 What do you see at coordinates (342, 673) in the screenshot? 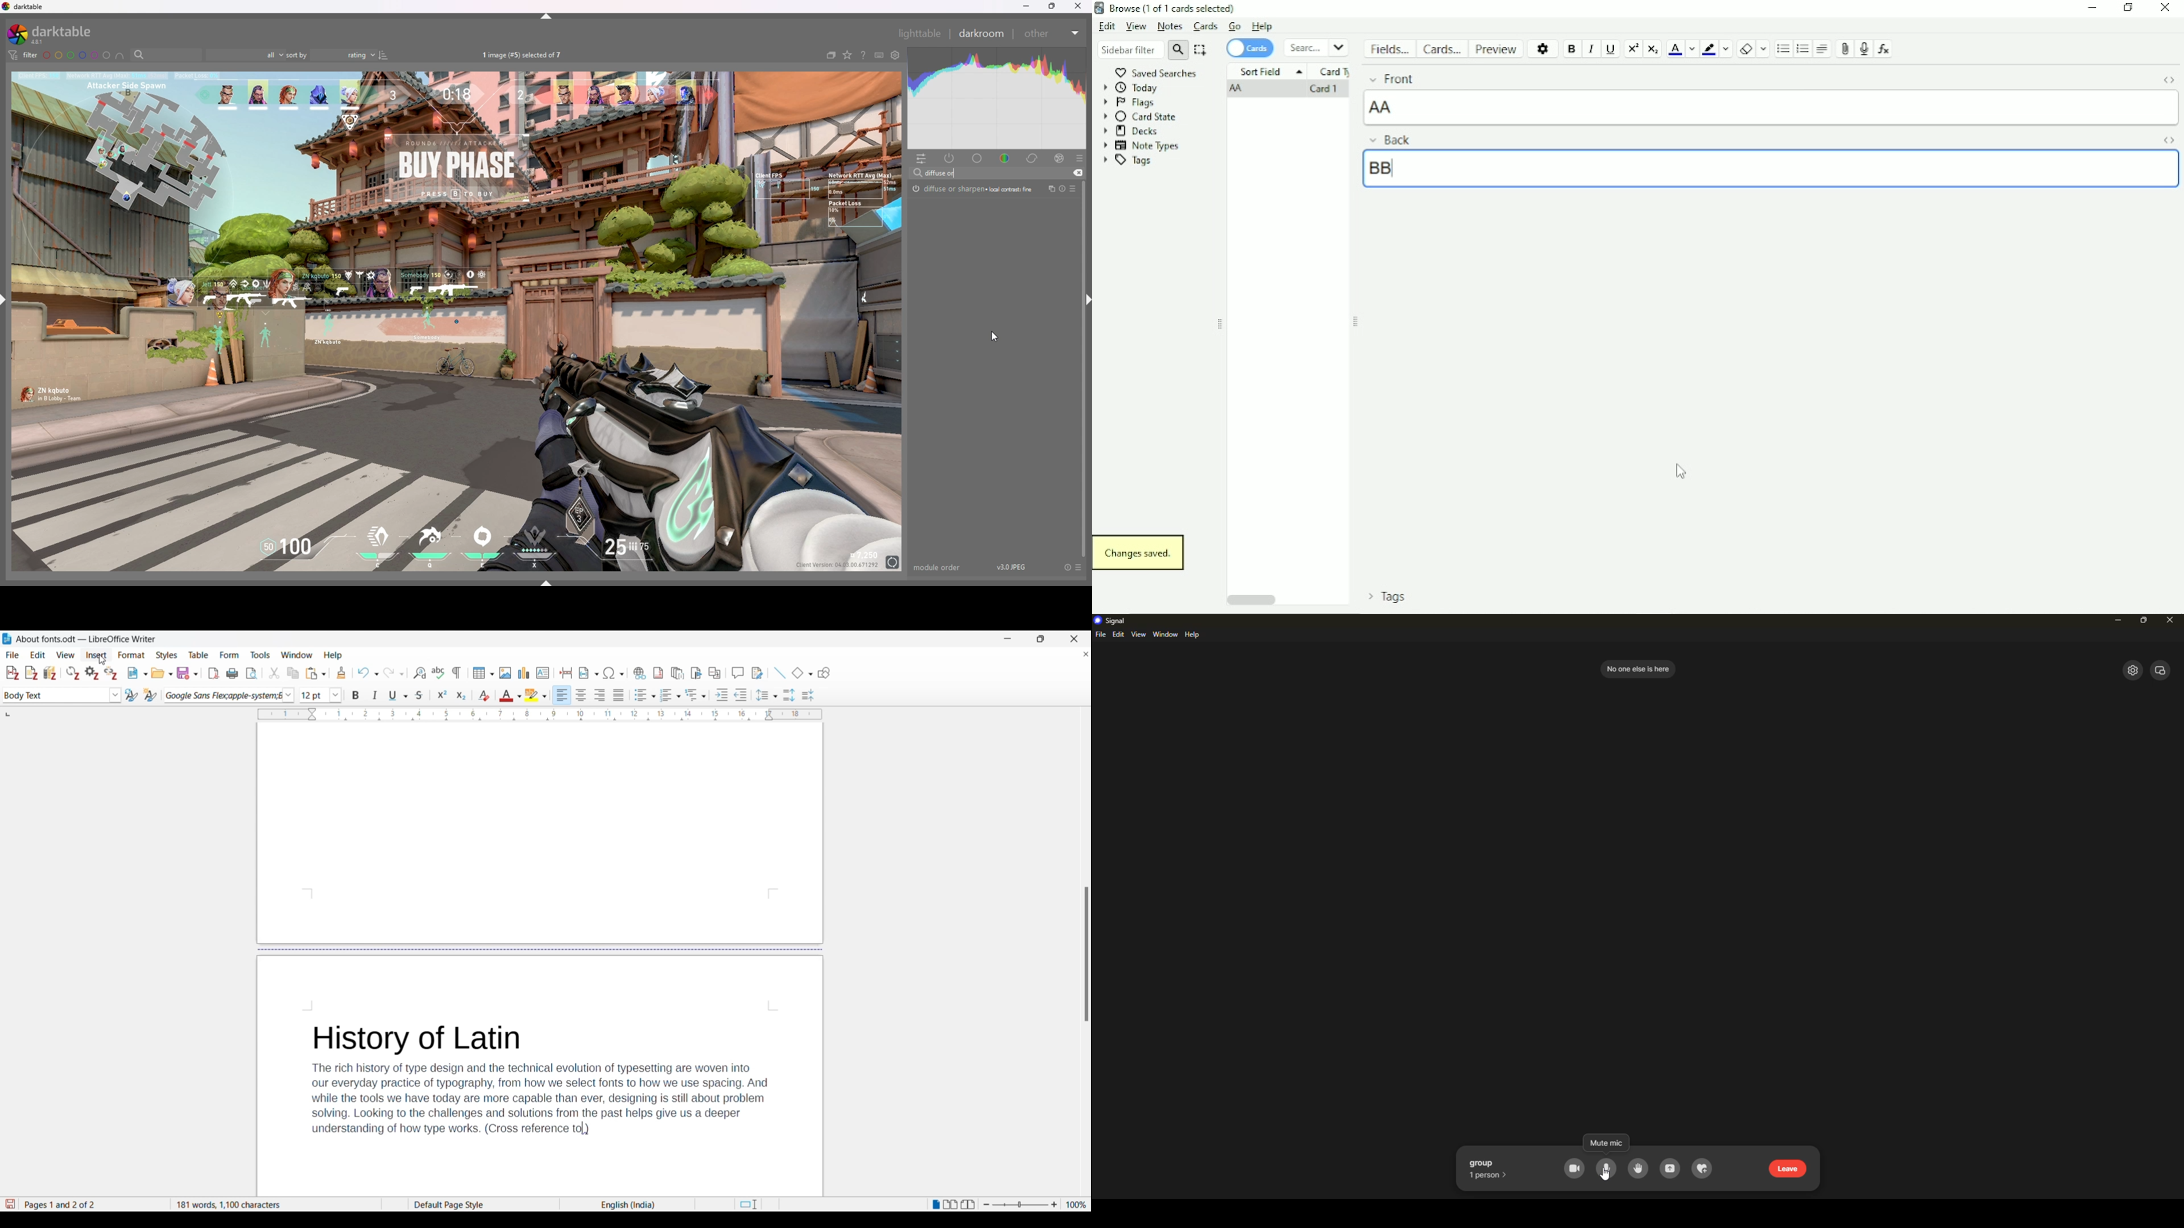
I see `Clone formatting` at bounding box center [342, 673].